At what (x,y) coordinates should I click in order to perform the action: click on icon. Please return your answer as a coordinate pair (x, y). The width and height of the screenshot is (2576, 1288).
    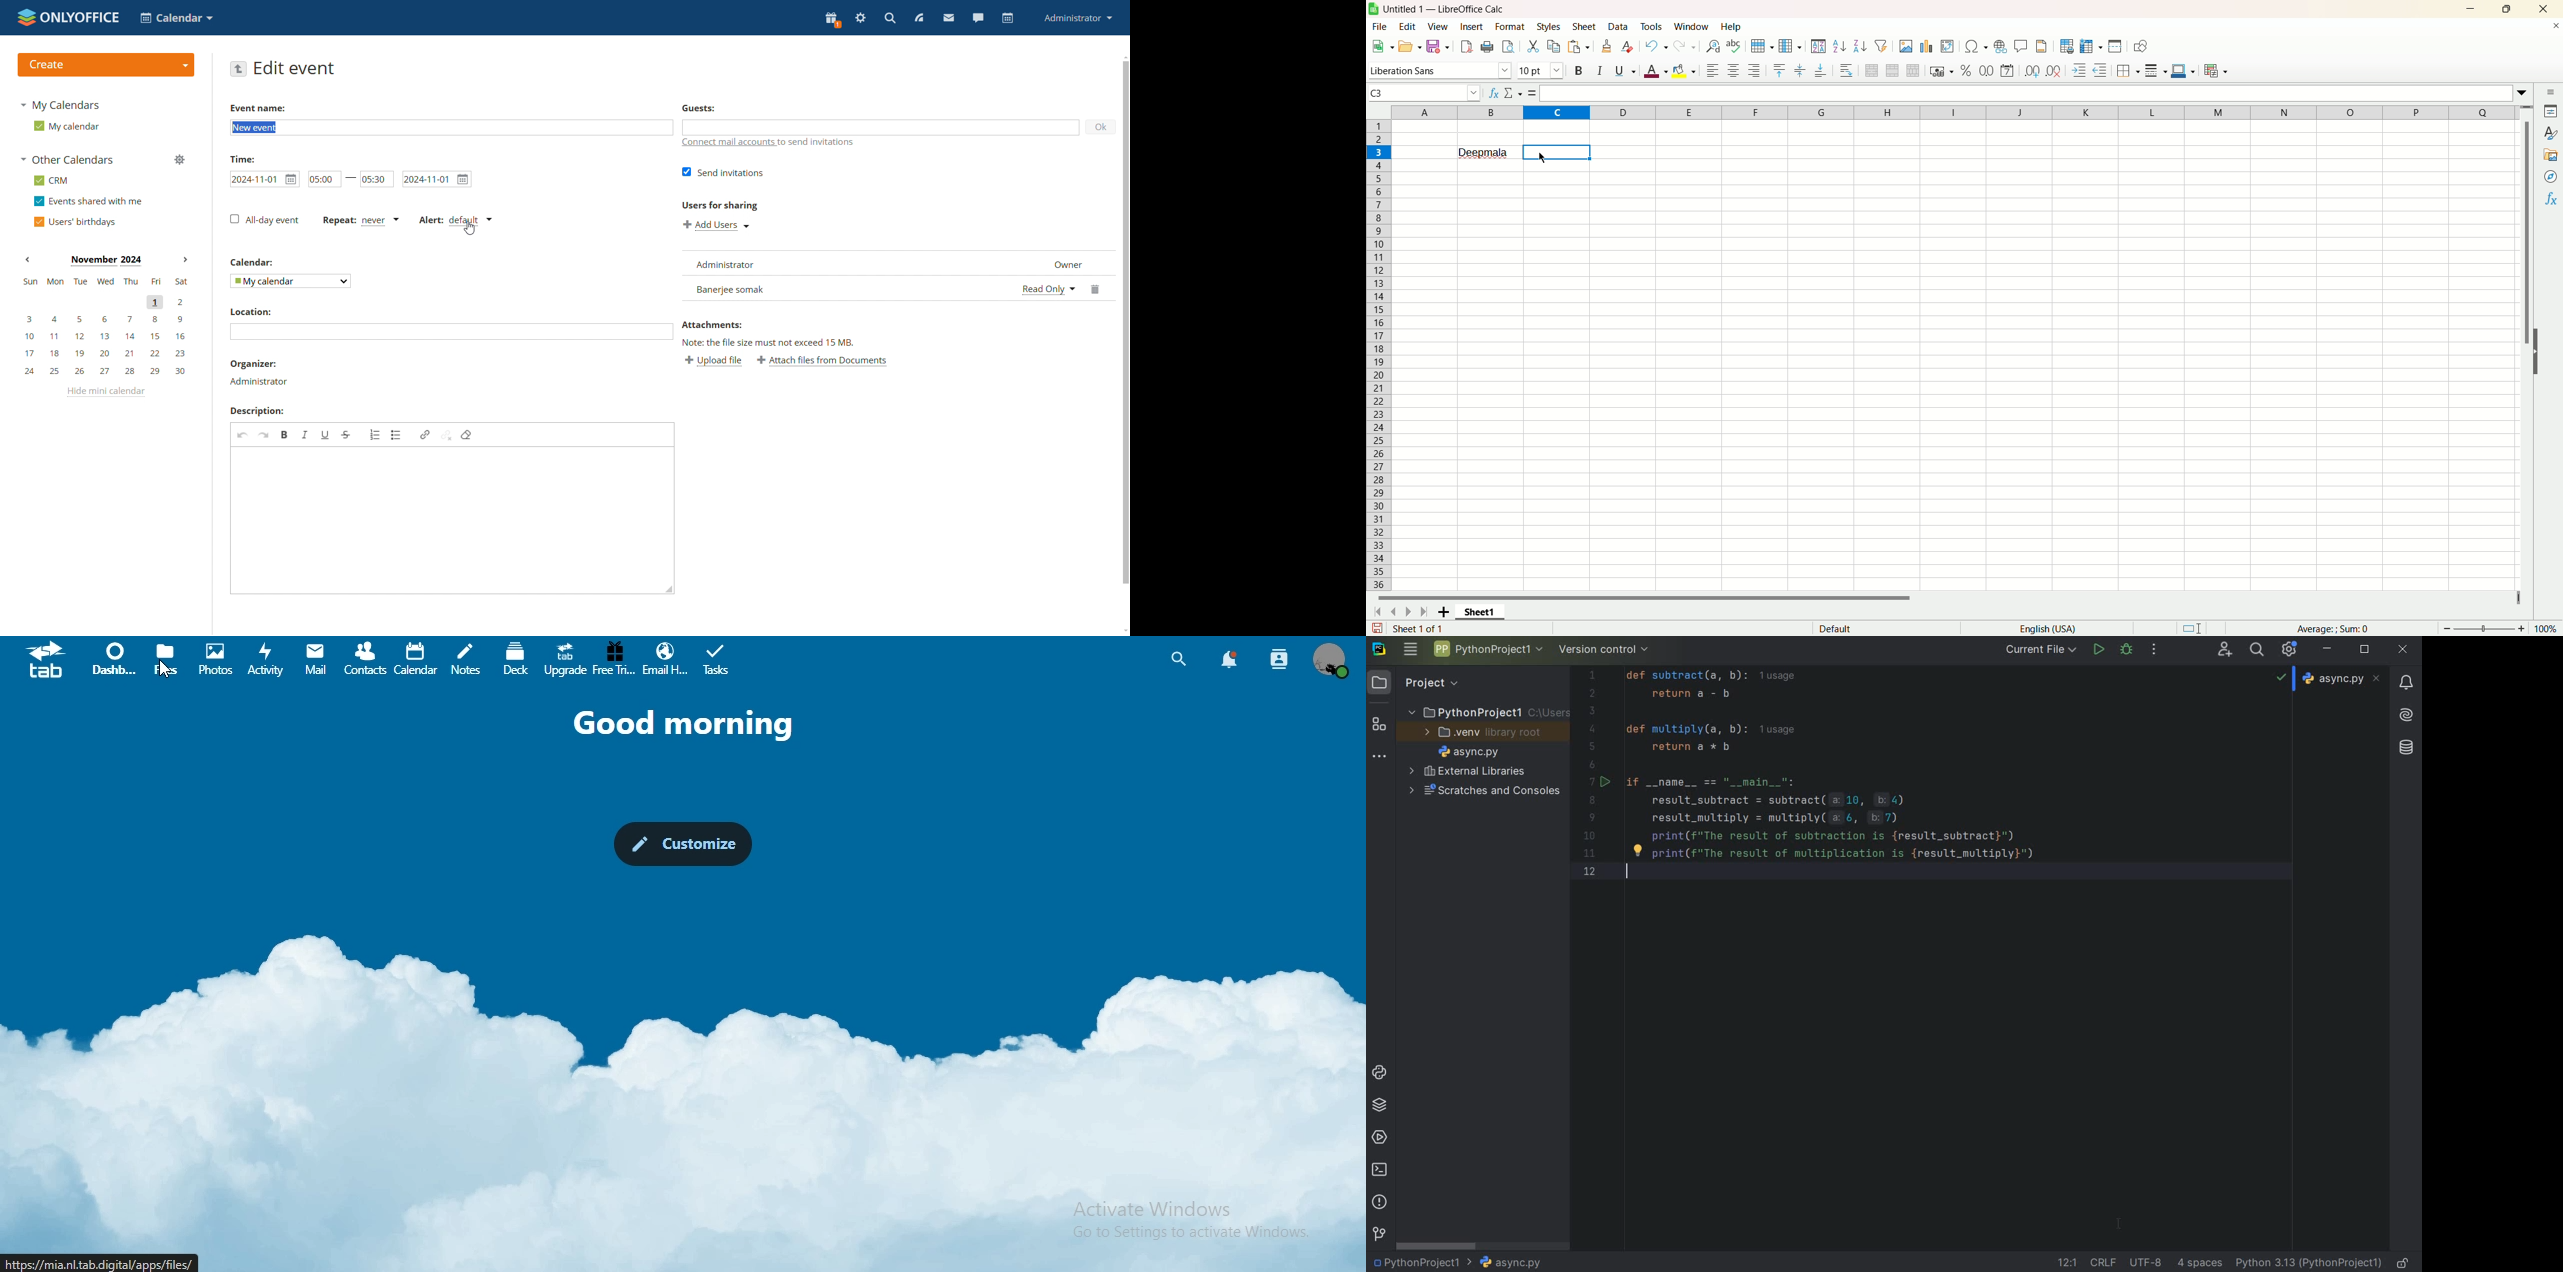
    Looking at the image, I should click on (49, 663).